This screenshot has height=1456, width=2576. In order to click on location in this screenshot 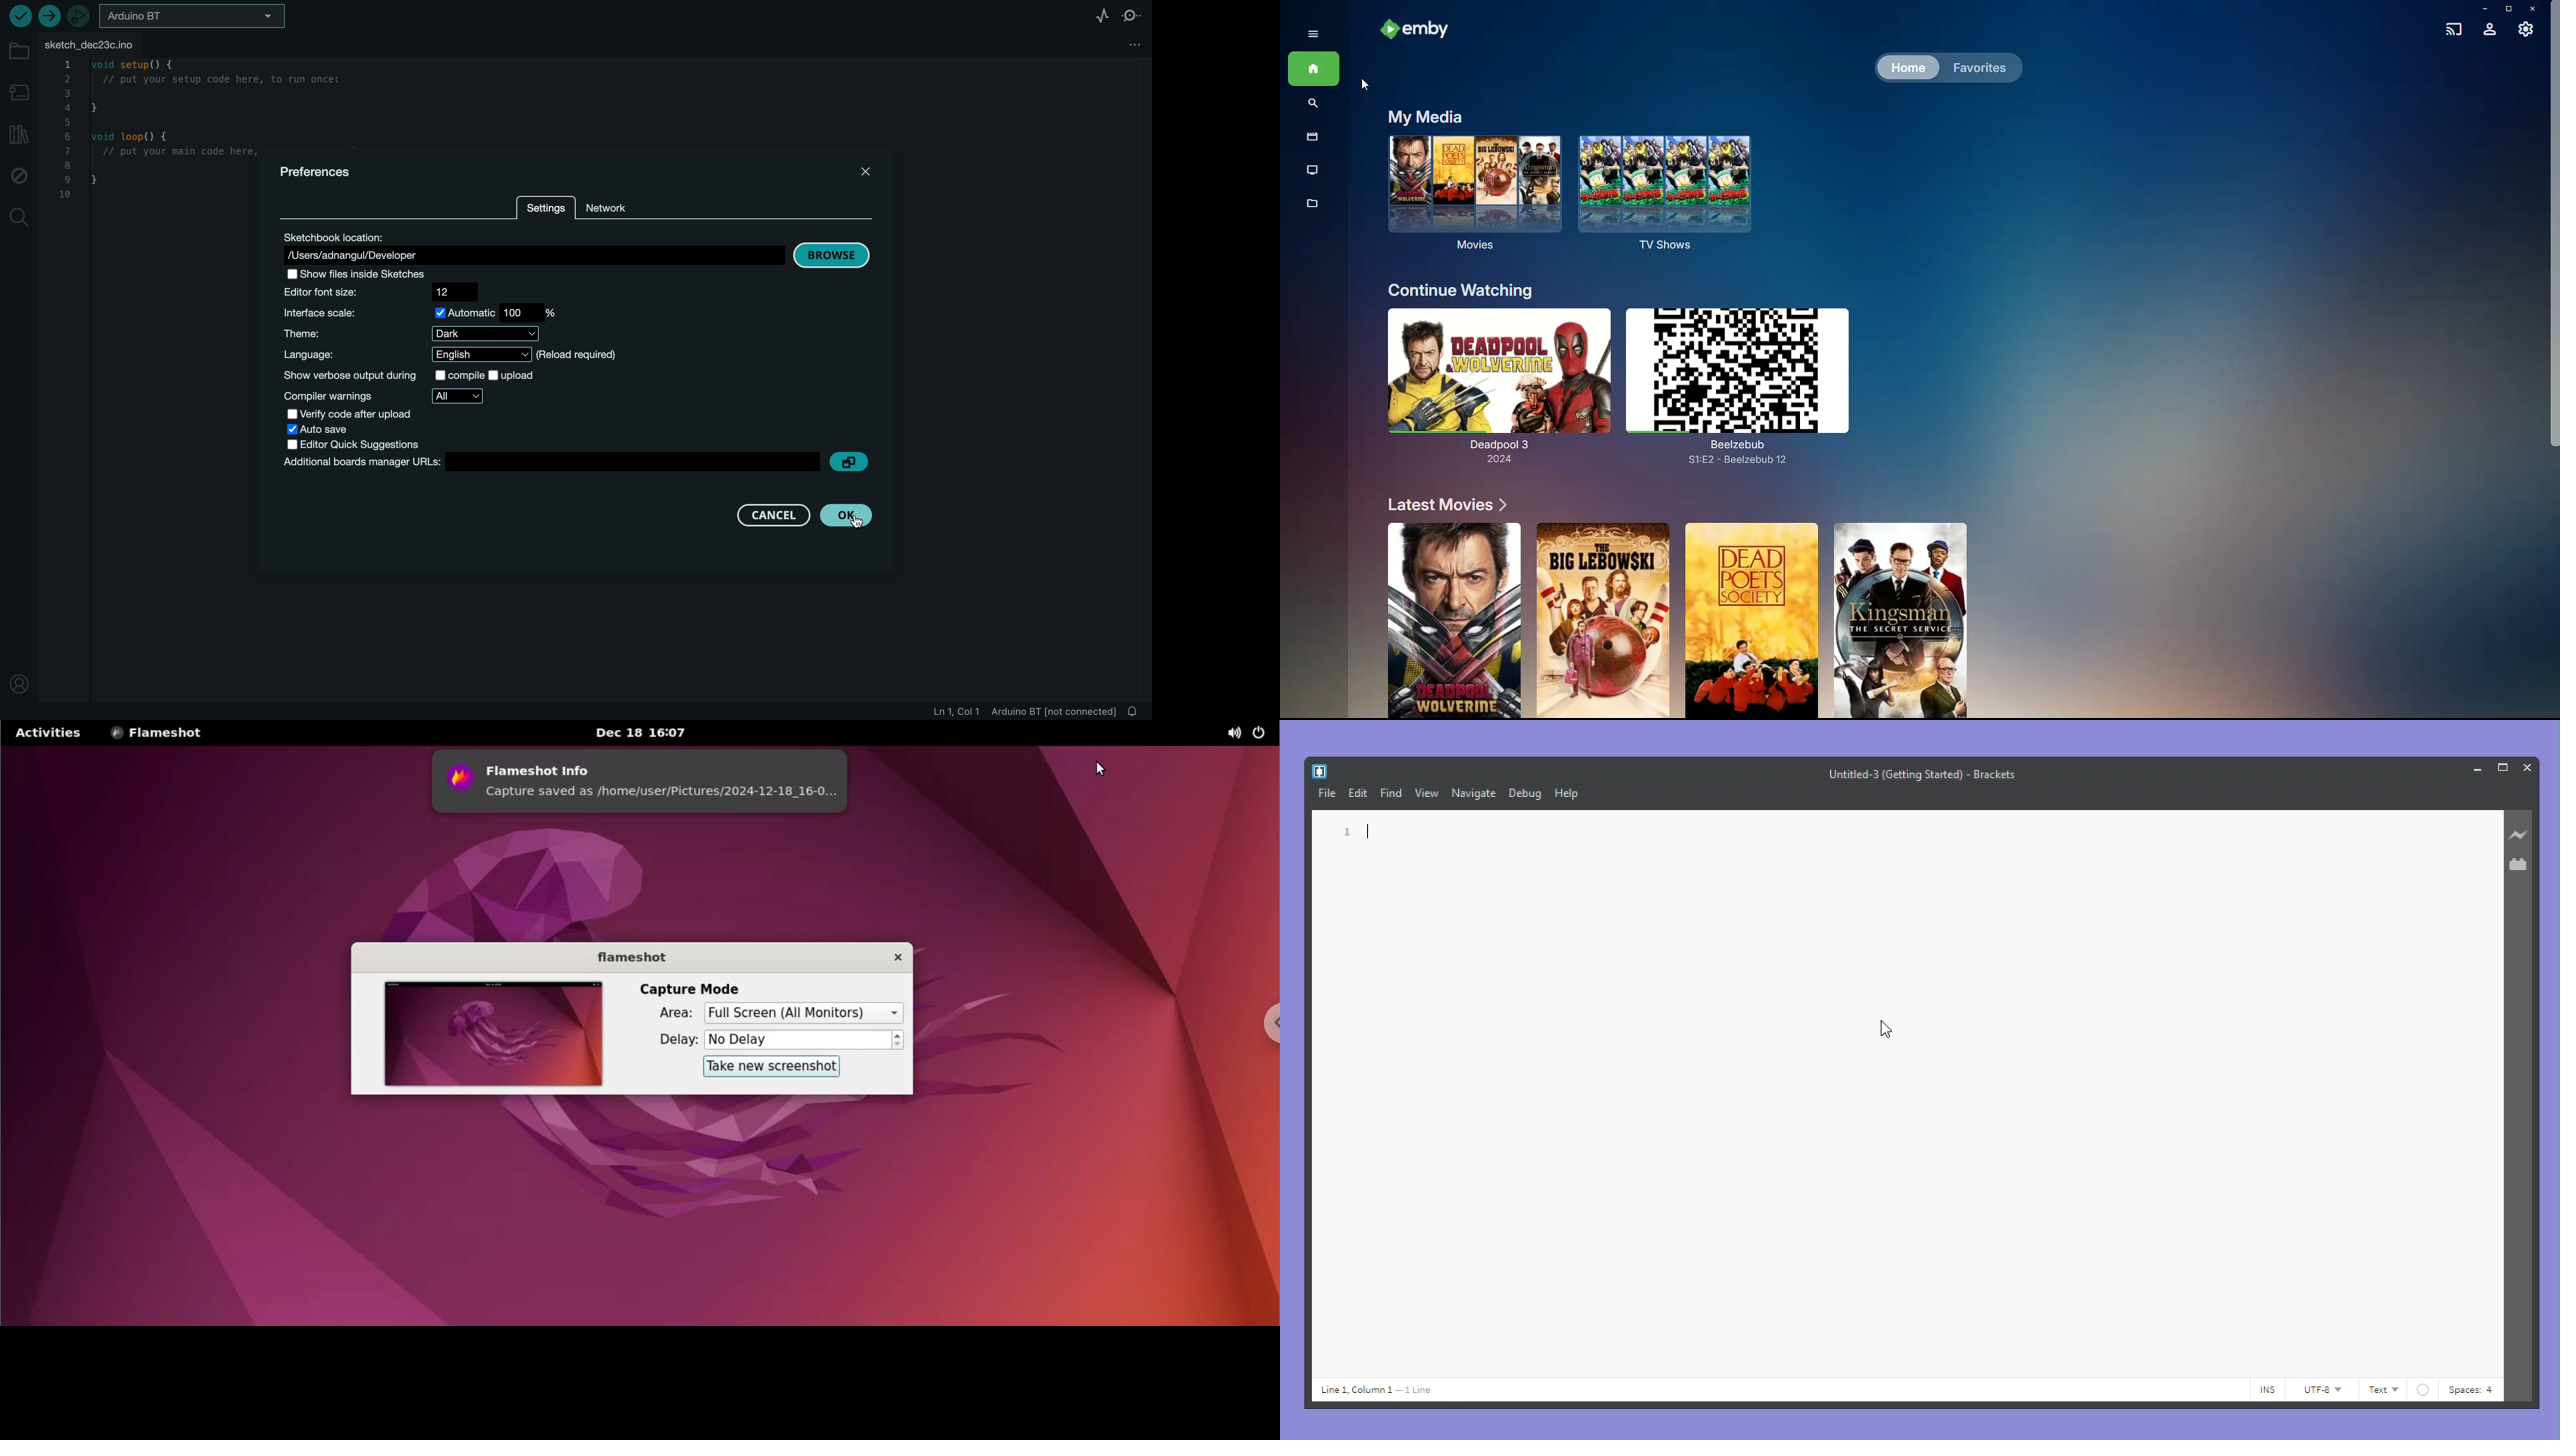, I will do `click(532, 246)`.